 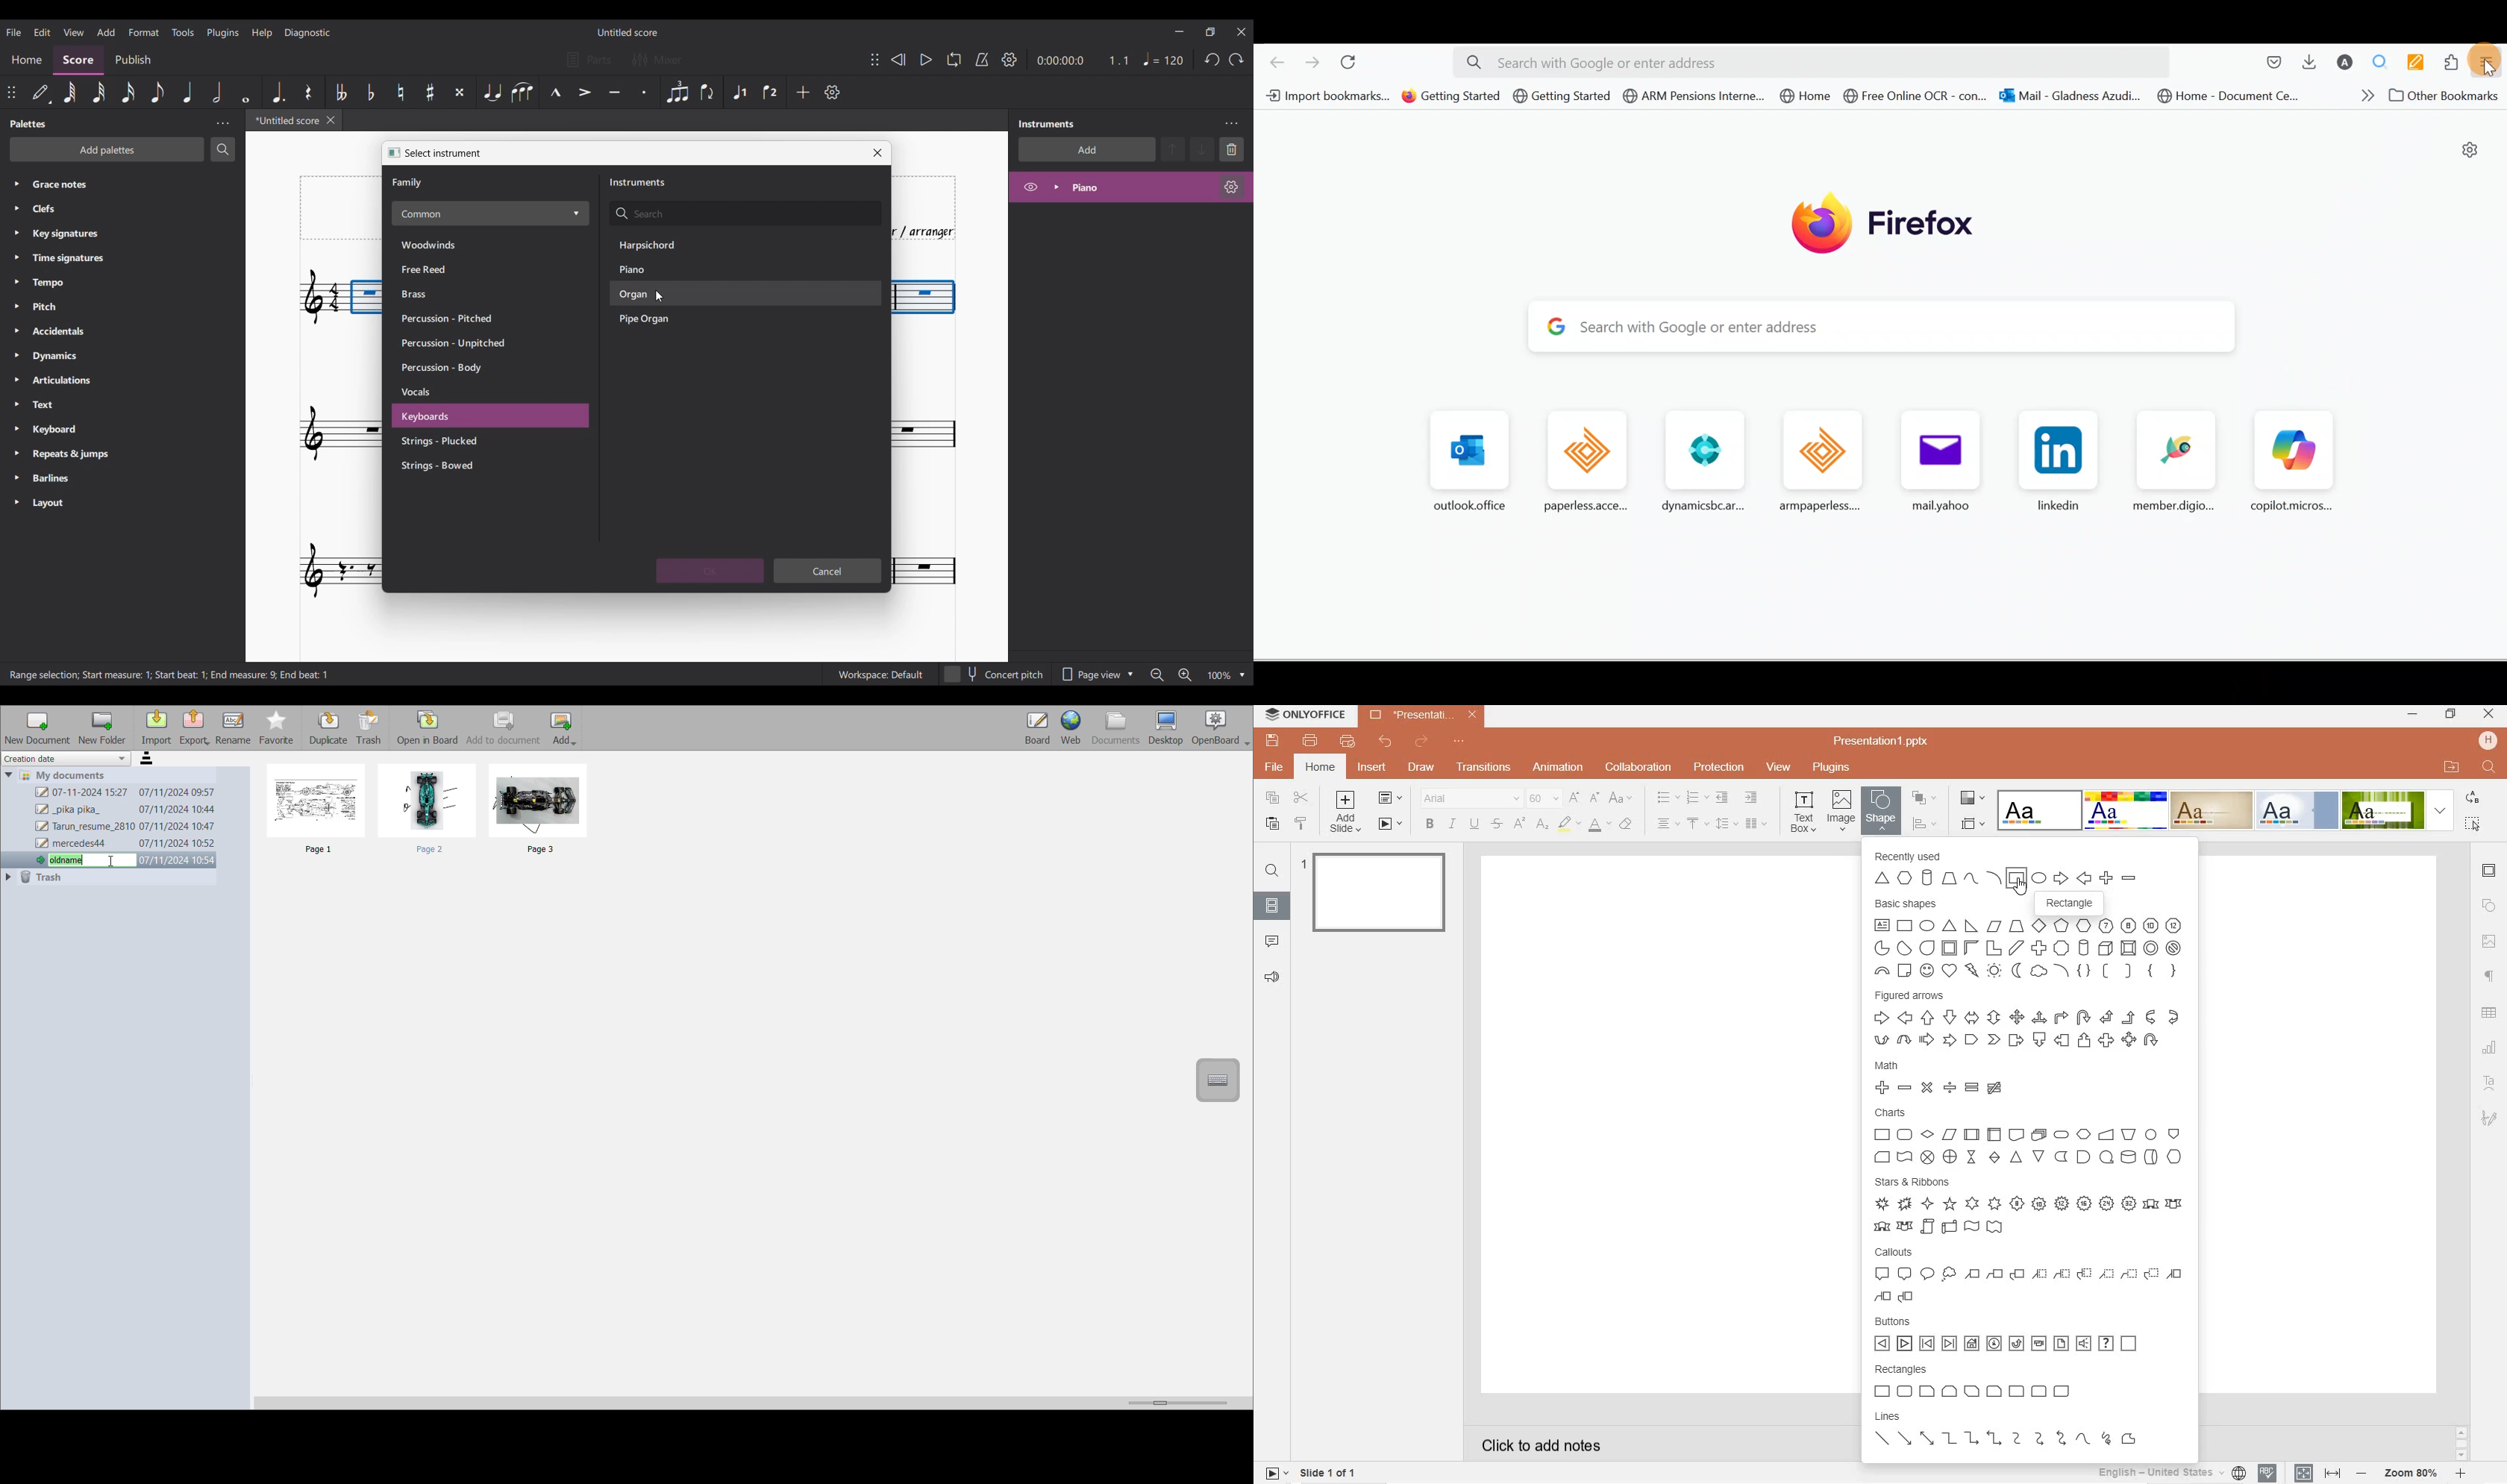 I want to click on Oval Callout, so click(x=1927, y=1274).